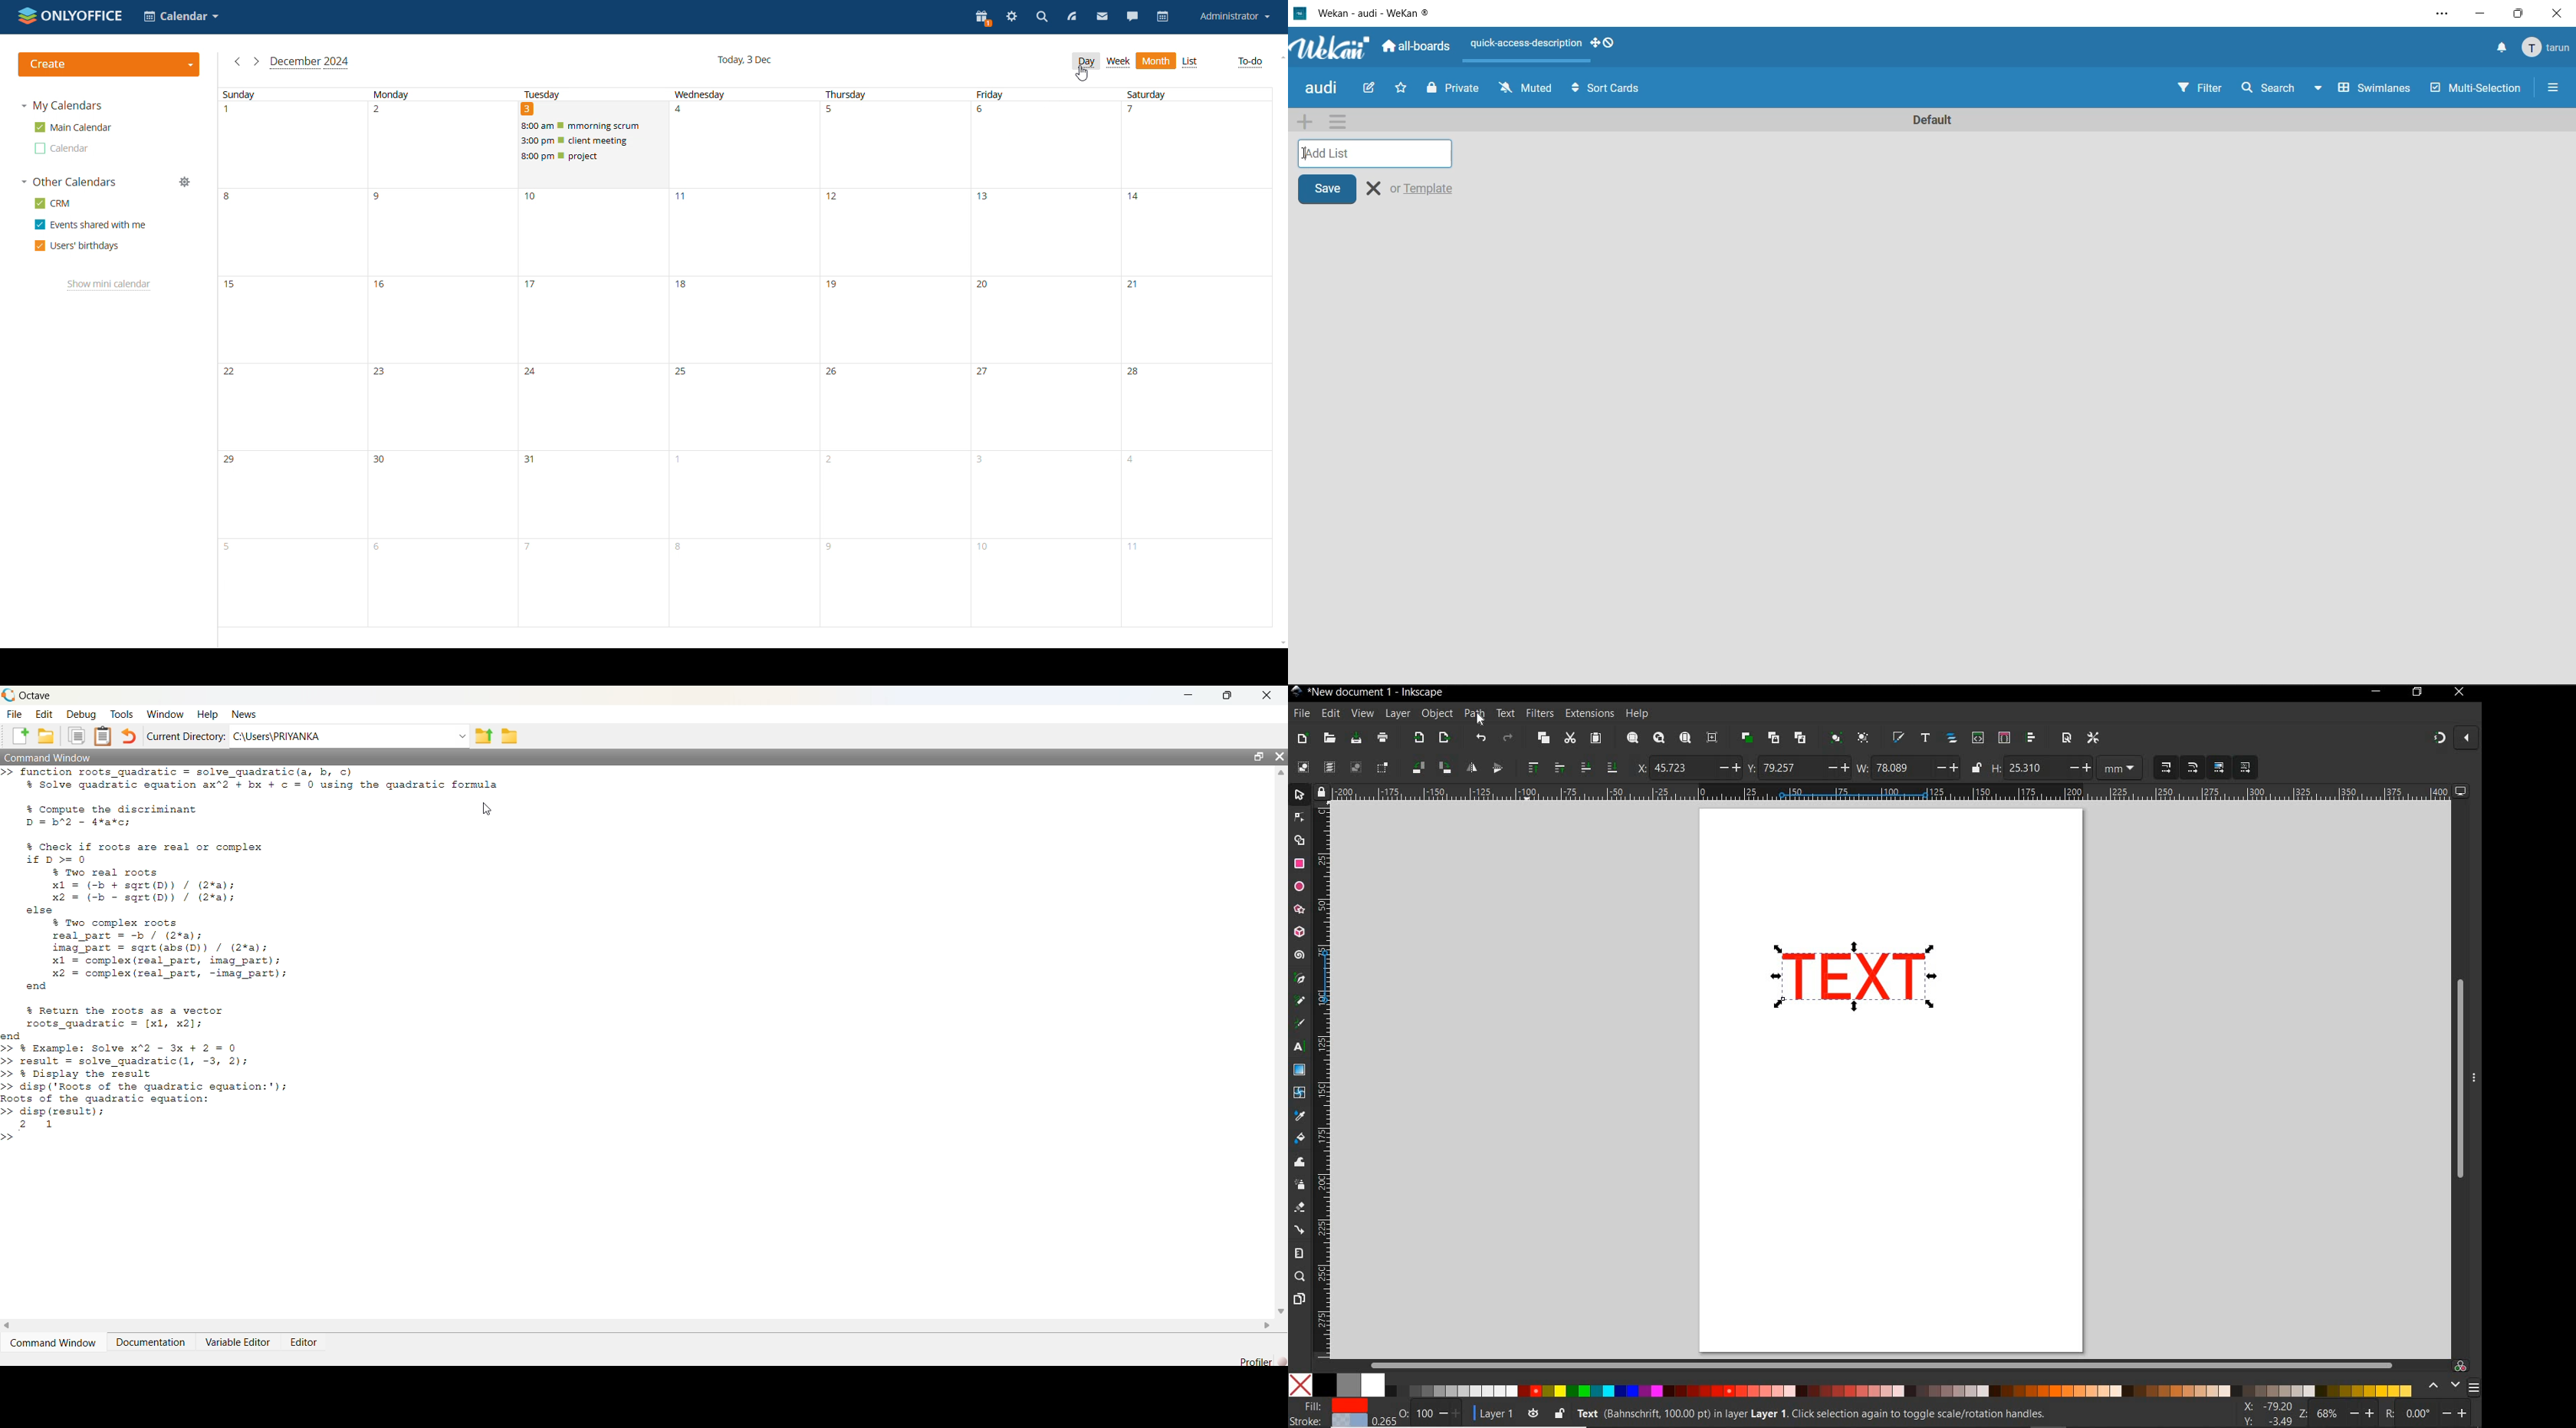 This screenshot has height=1428, width=2576. I want to click on all-boards, so click(1415, 46).